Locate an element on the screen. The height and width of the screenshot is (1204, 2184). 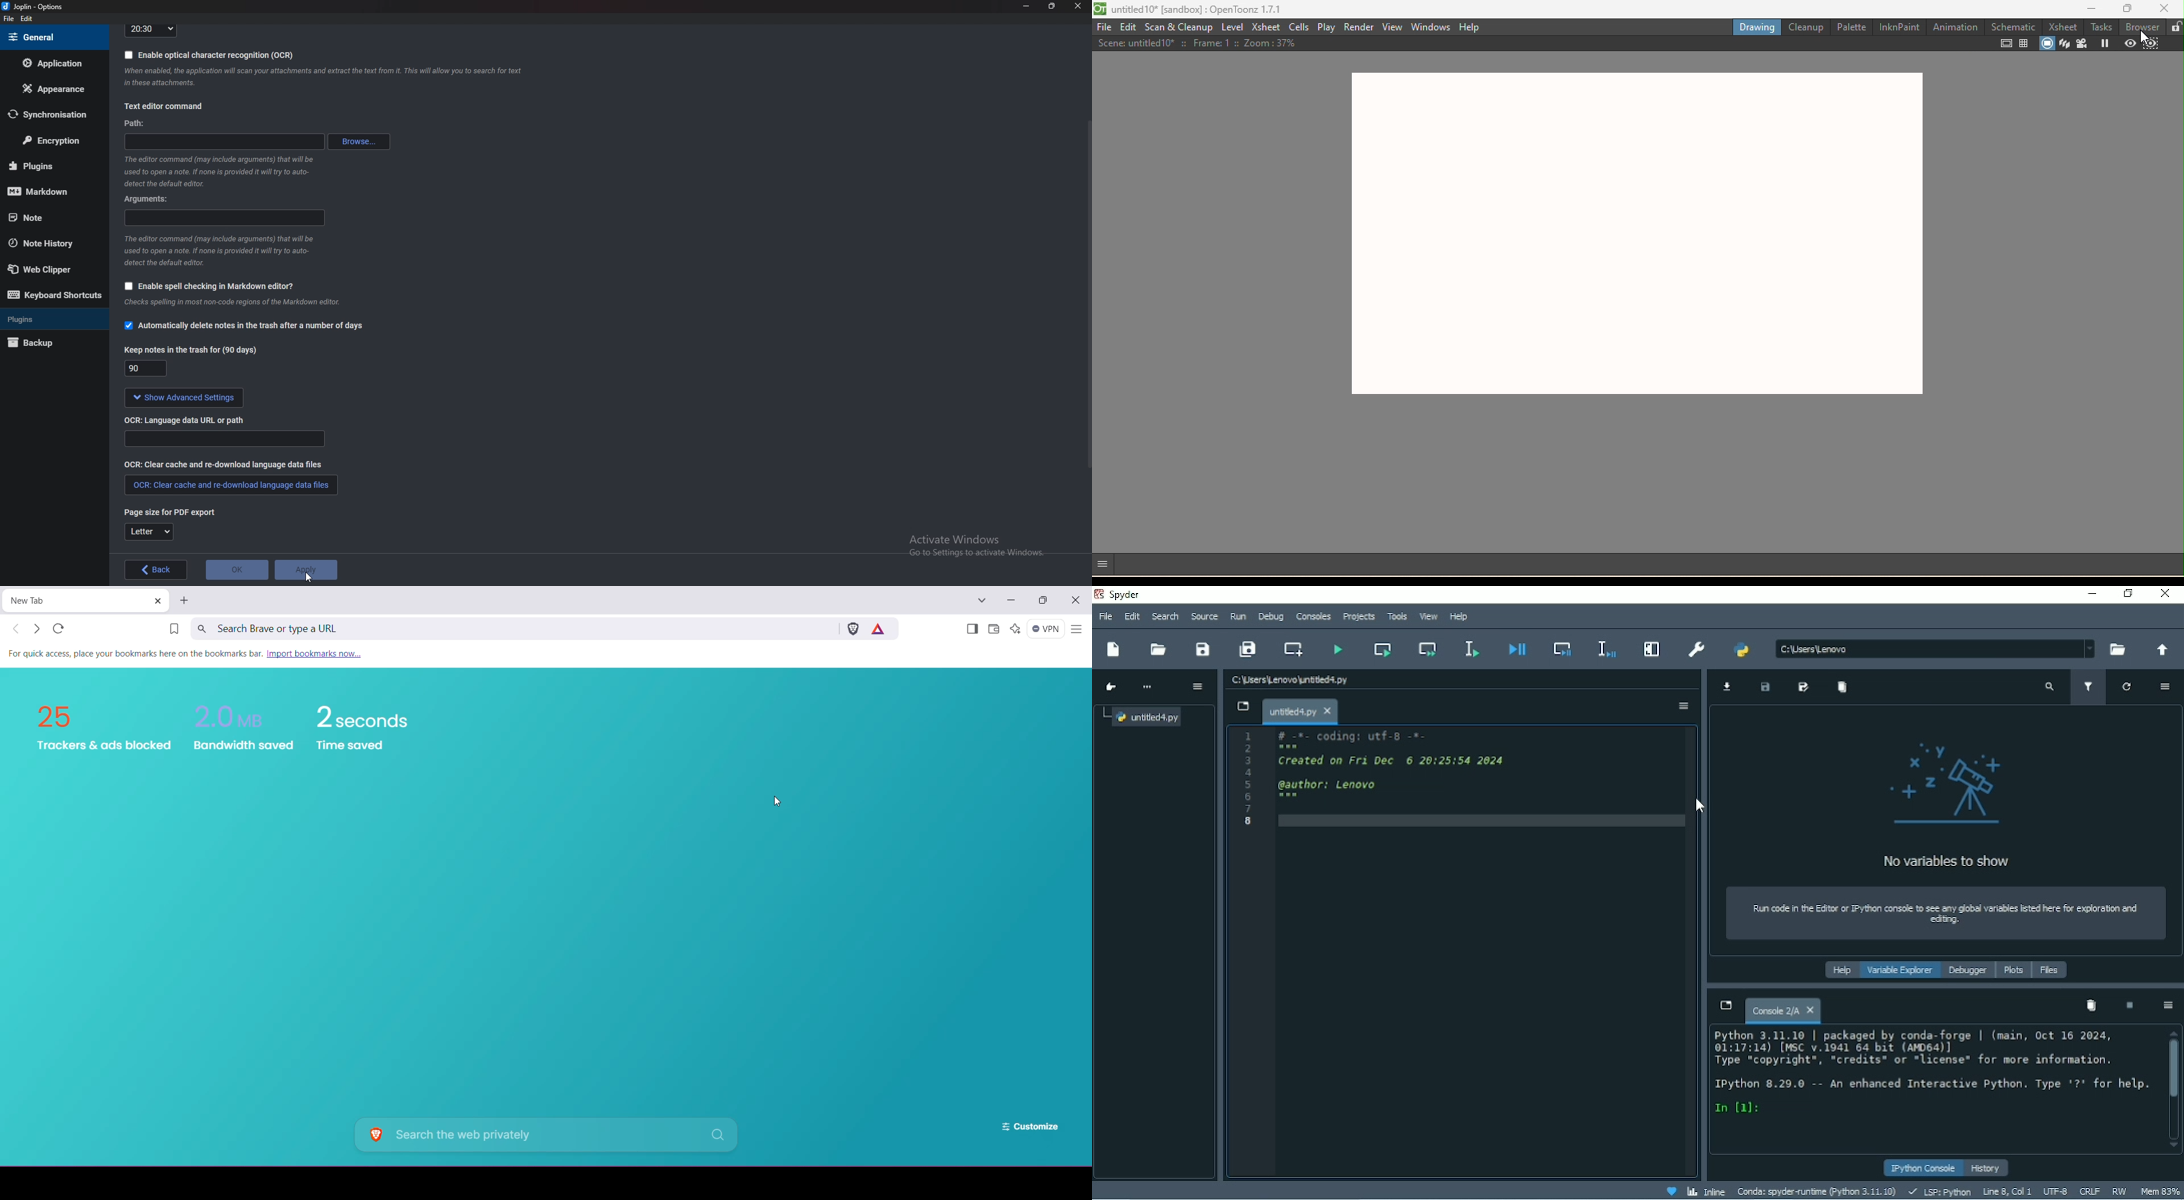
close is located at coordinates (1076, 6).